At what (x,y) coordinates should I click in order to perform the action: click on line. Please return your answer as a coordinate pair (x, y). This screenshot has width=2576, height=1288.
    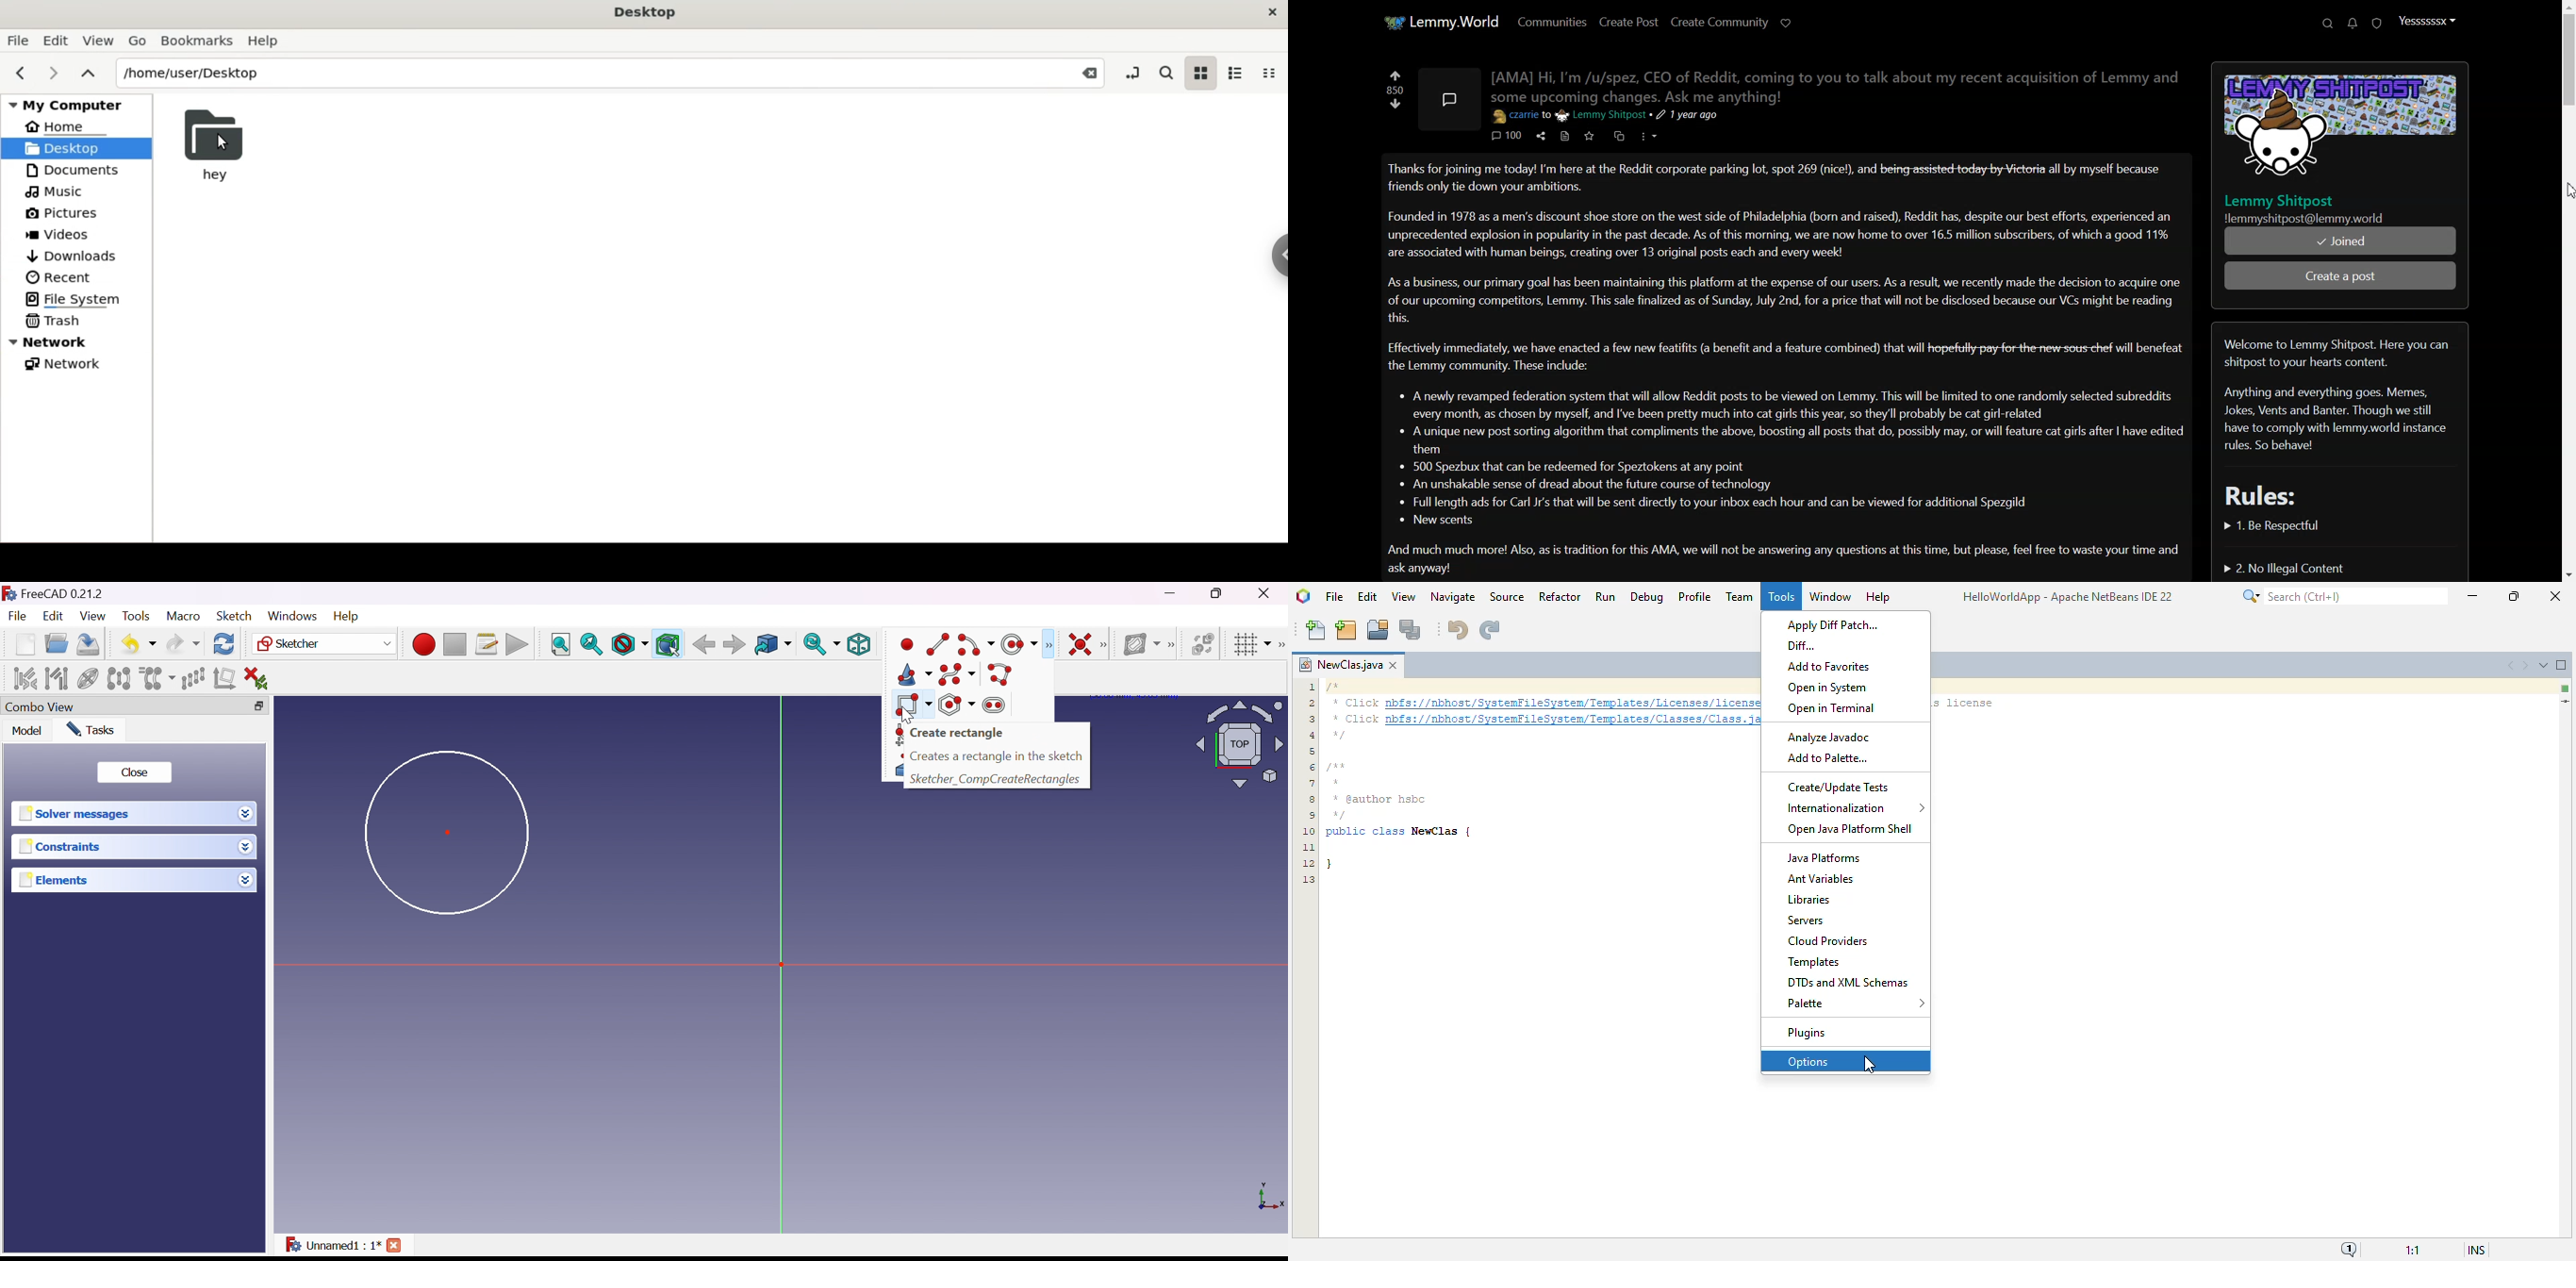
    Looking at the image, I should click on (939, 644).